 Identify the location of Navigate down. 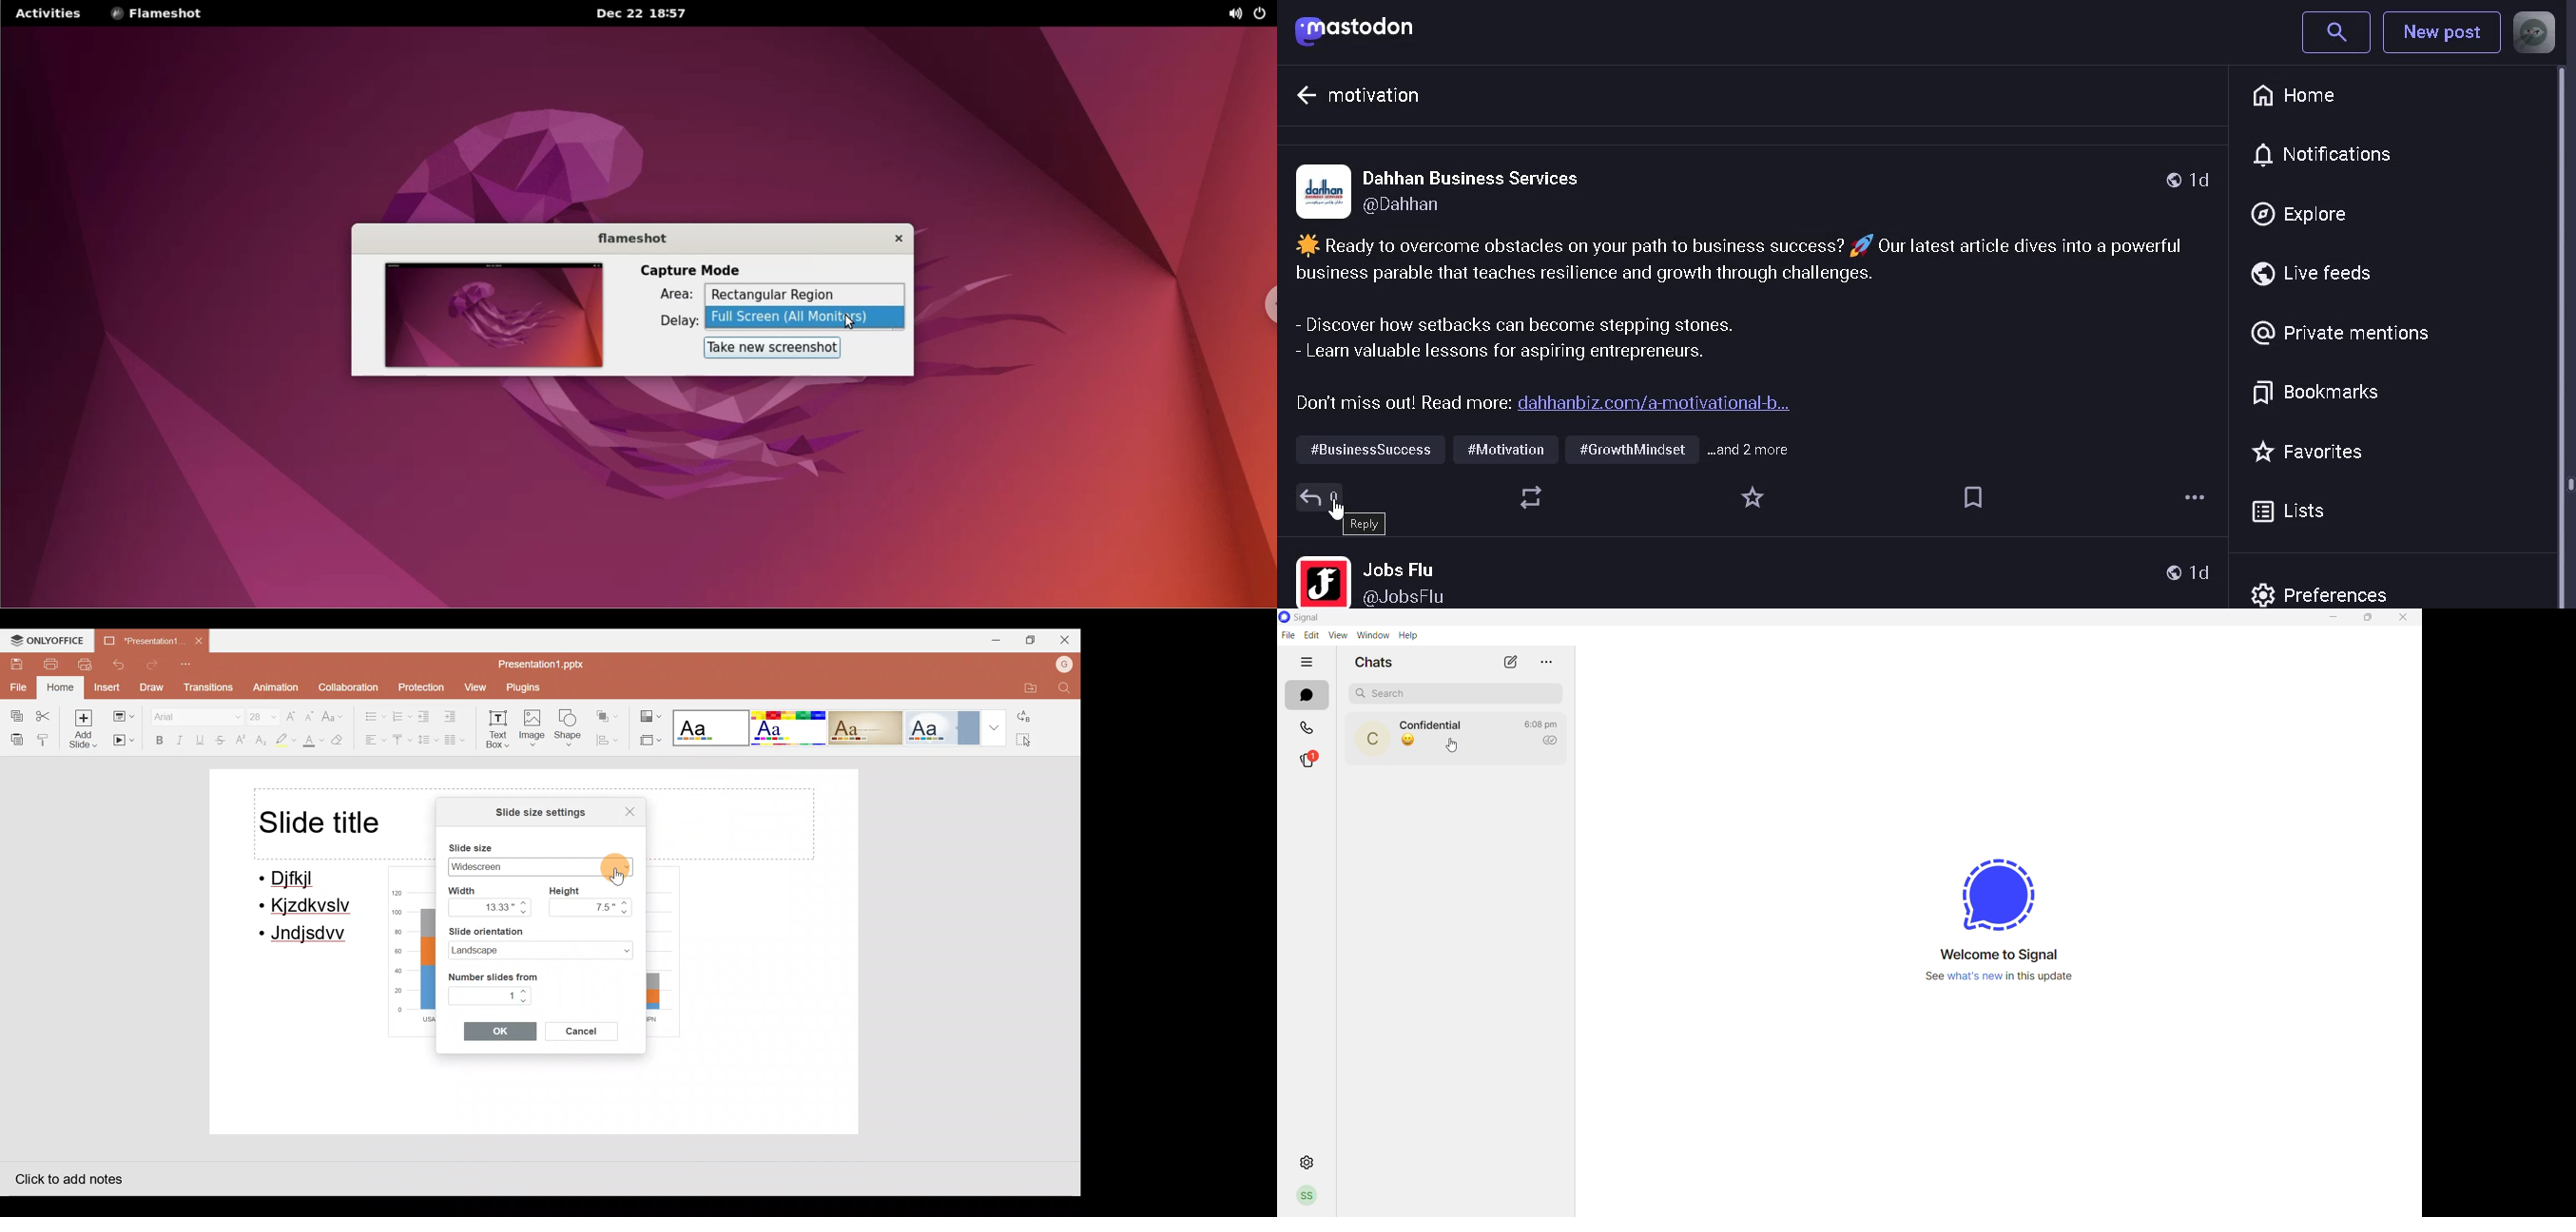
(627, 913).